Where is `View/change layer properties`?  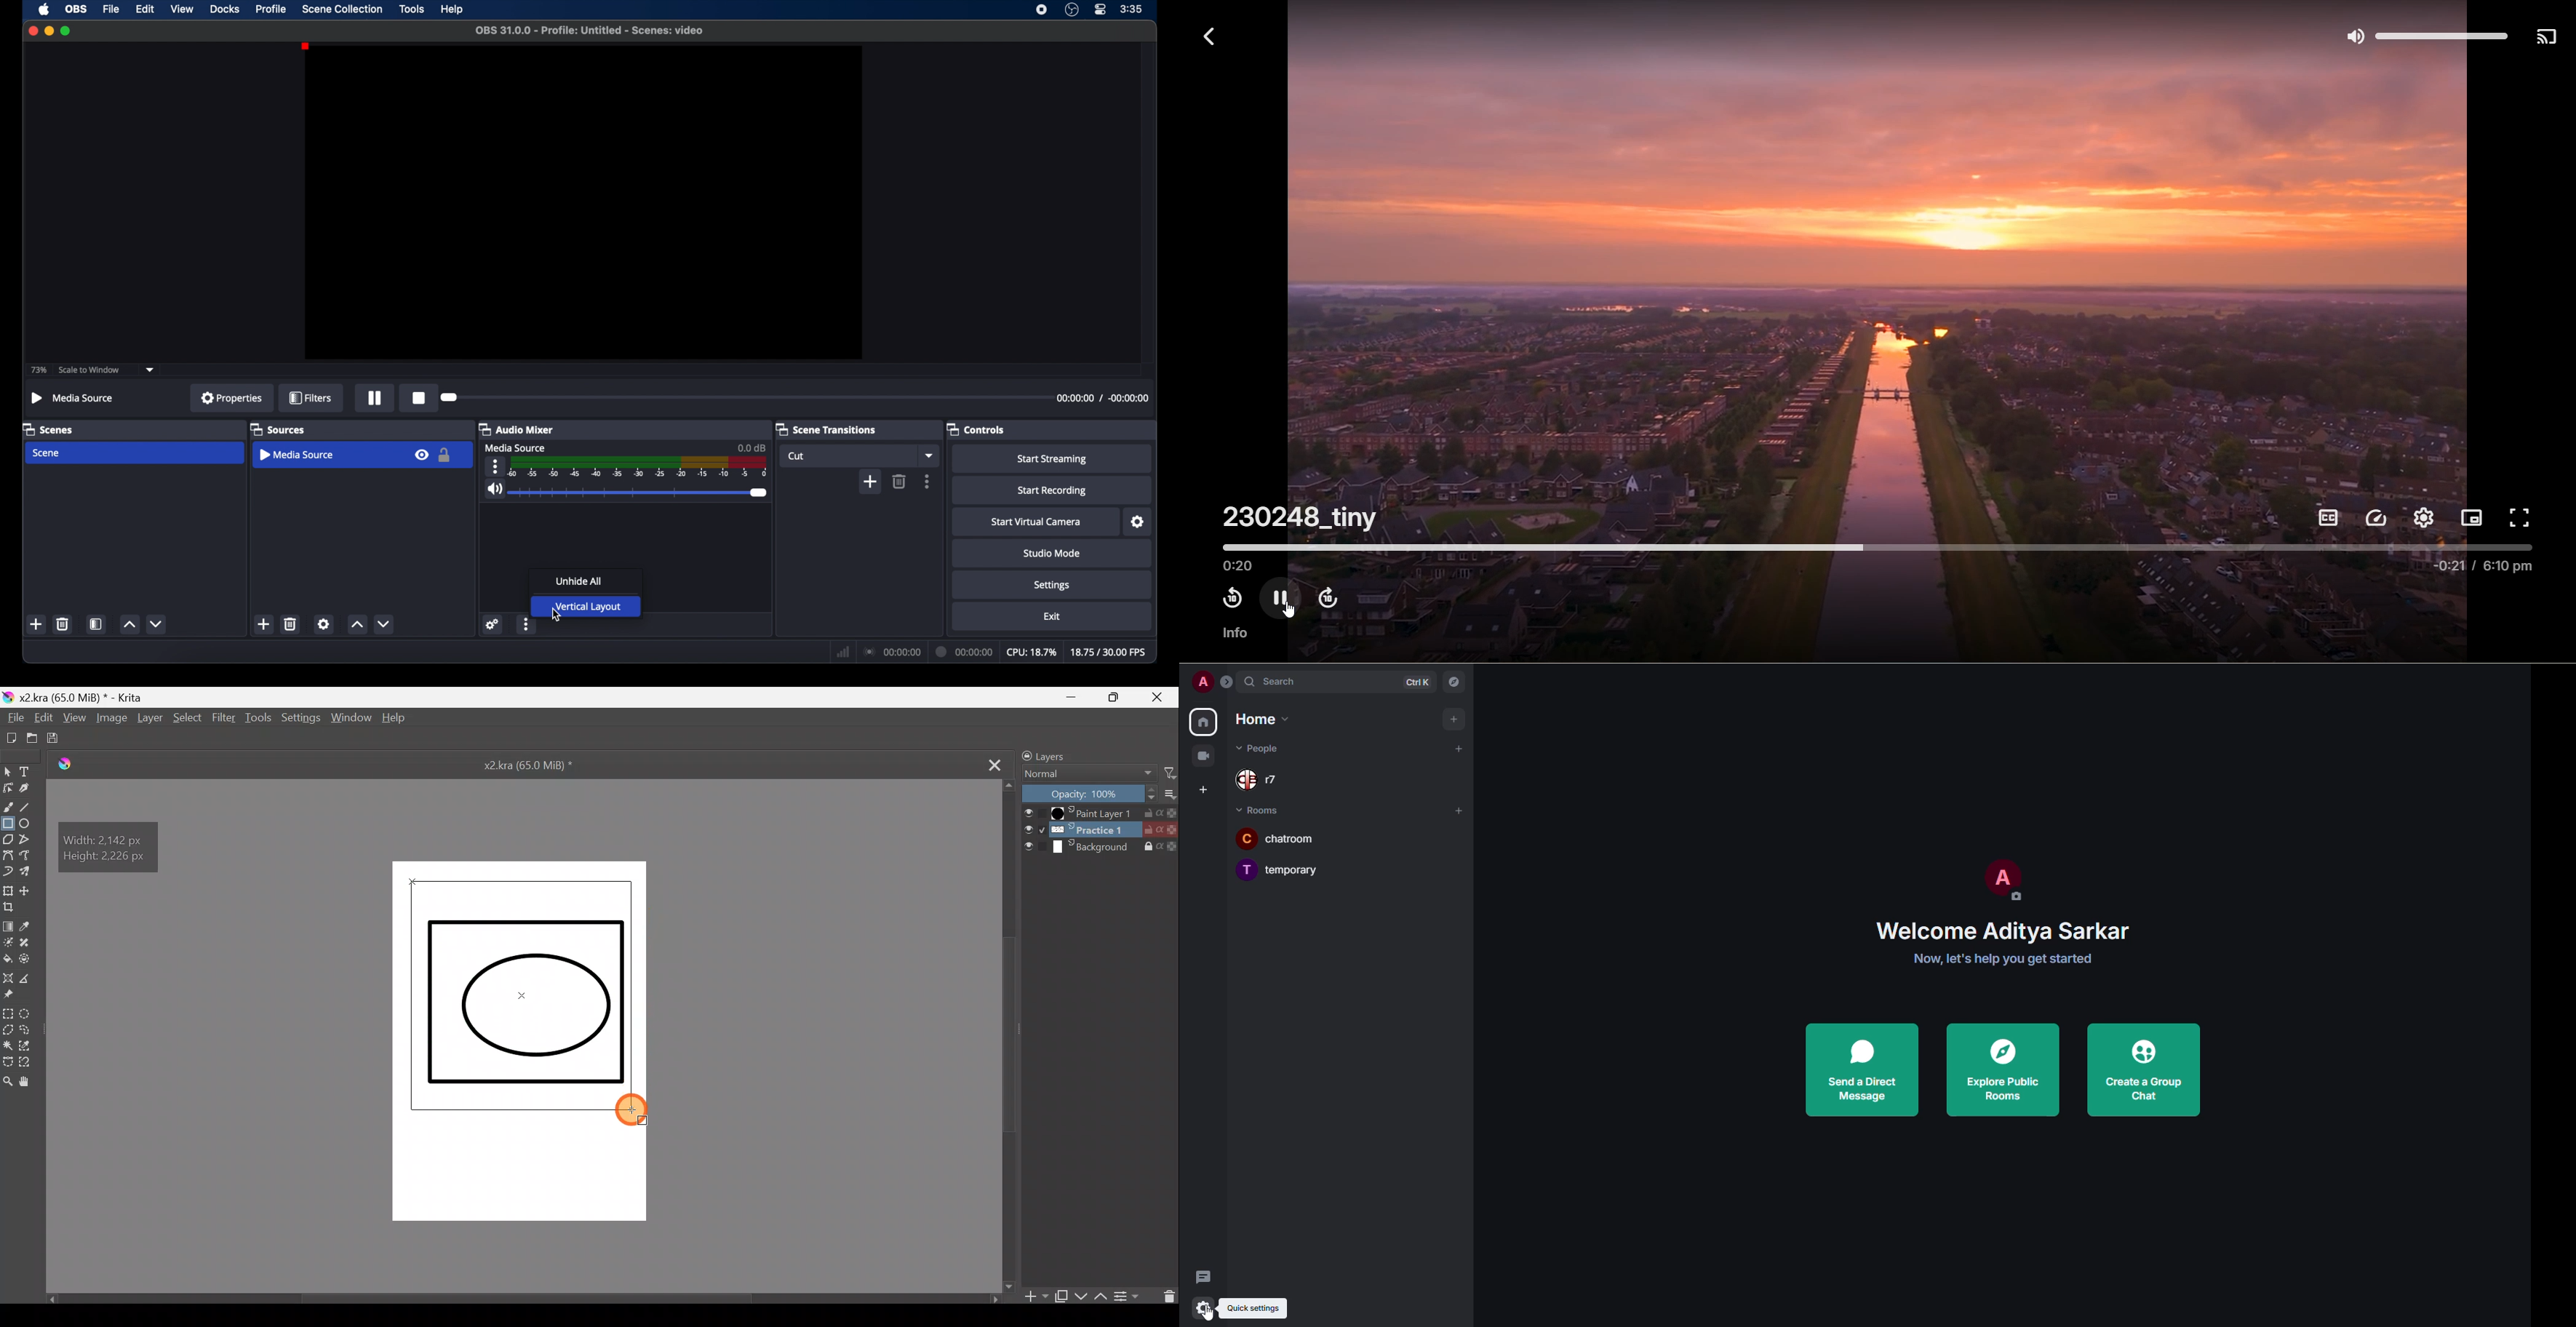 View/change layer properties is located at coordinates (1130, 1296).